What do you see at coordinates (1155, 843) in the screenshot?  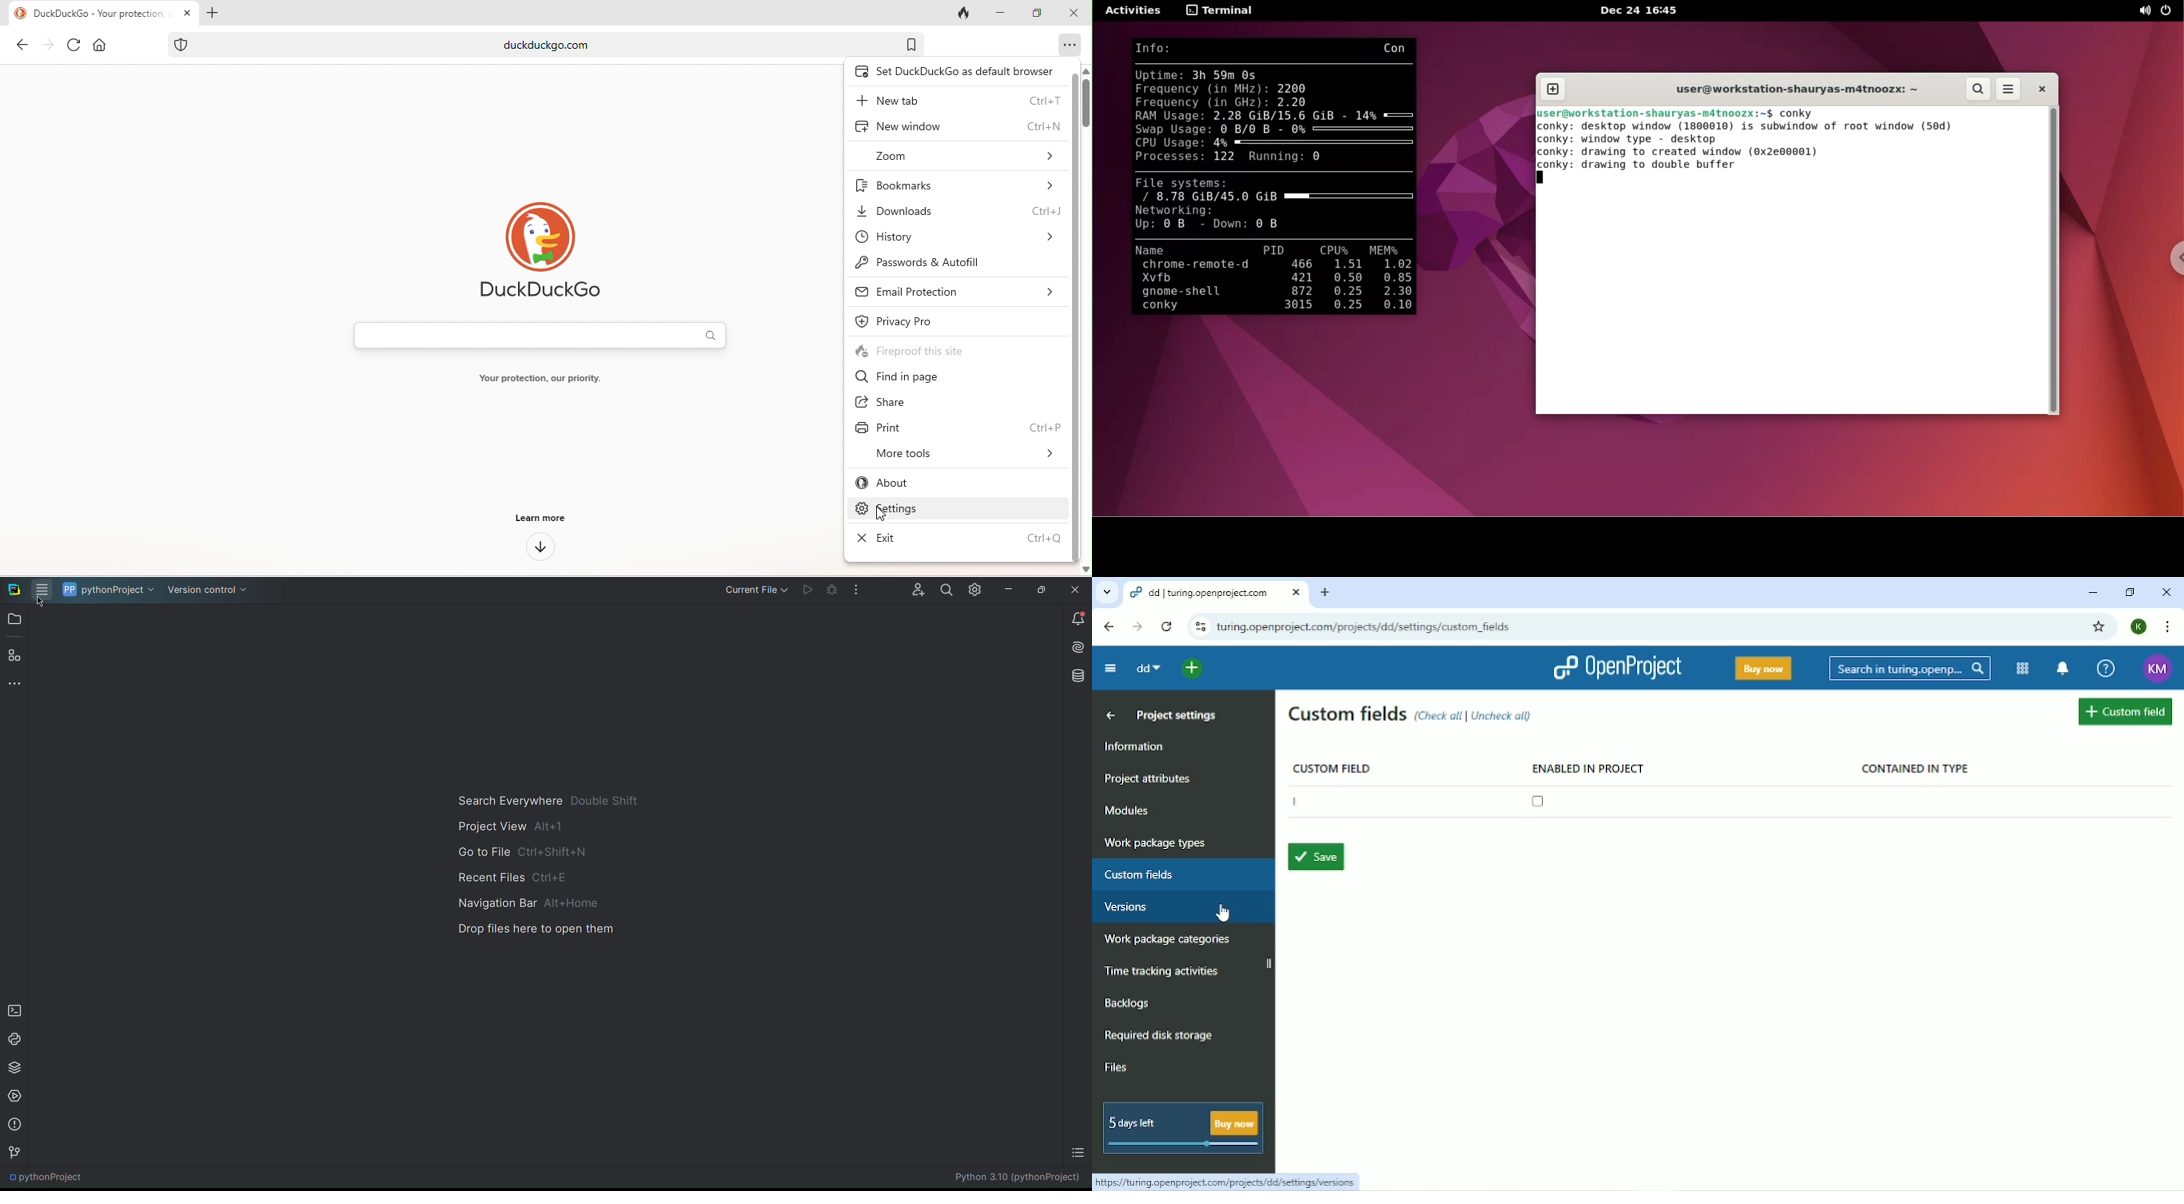 I see `Work package types` at bounding box center [1155, 843].